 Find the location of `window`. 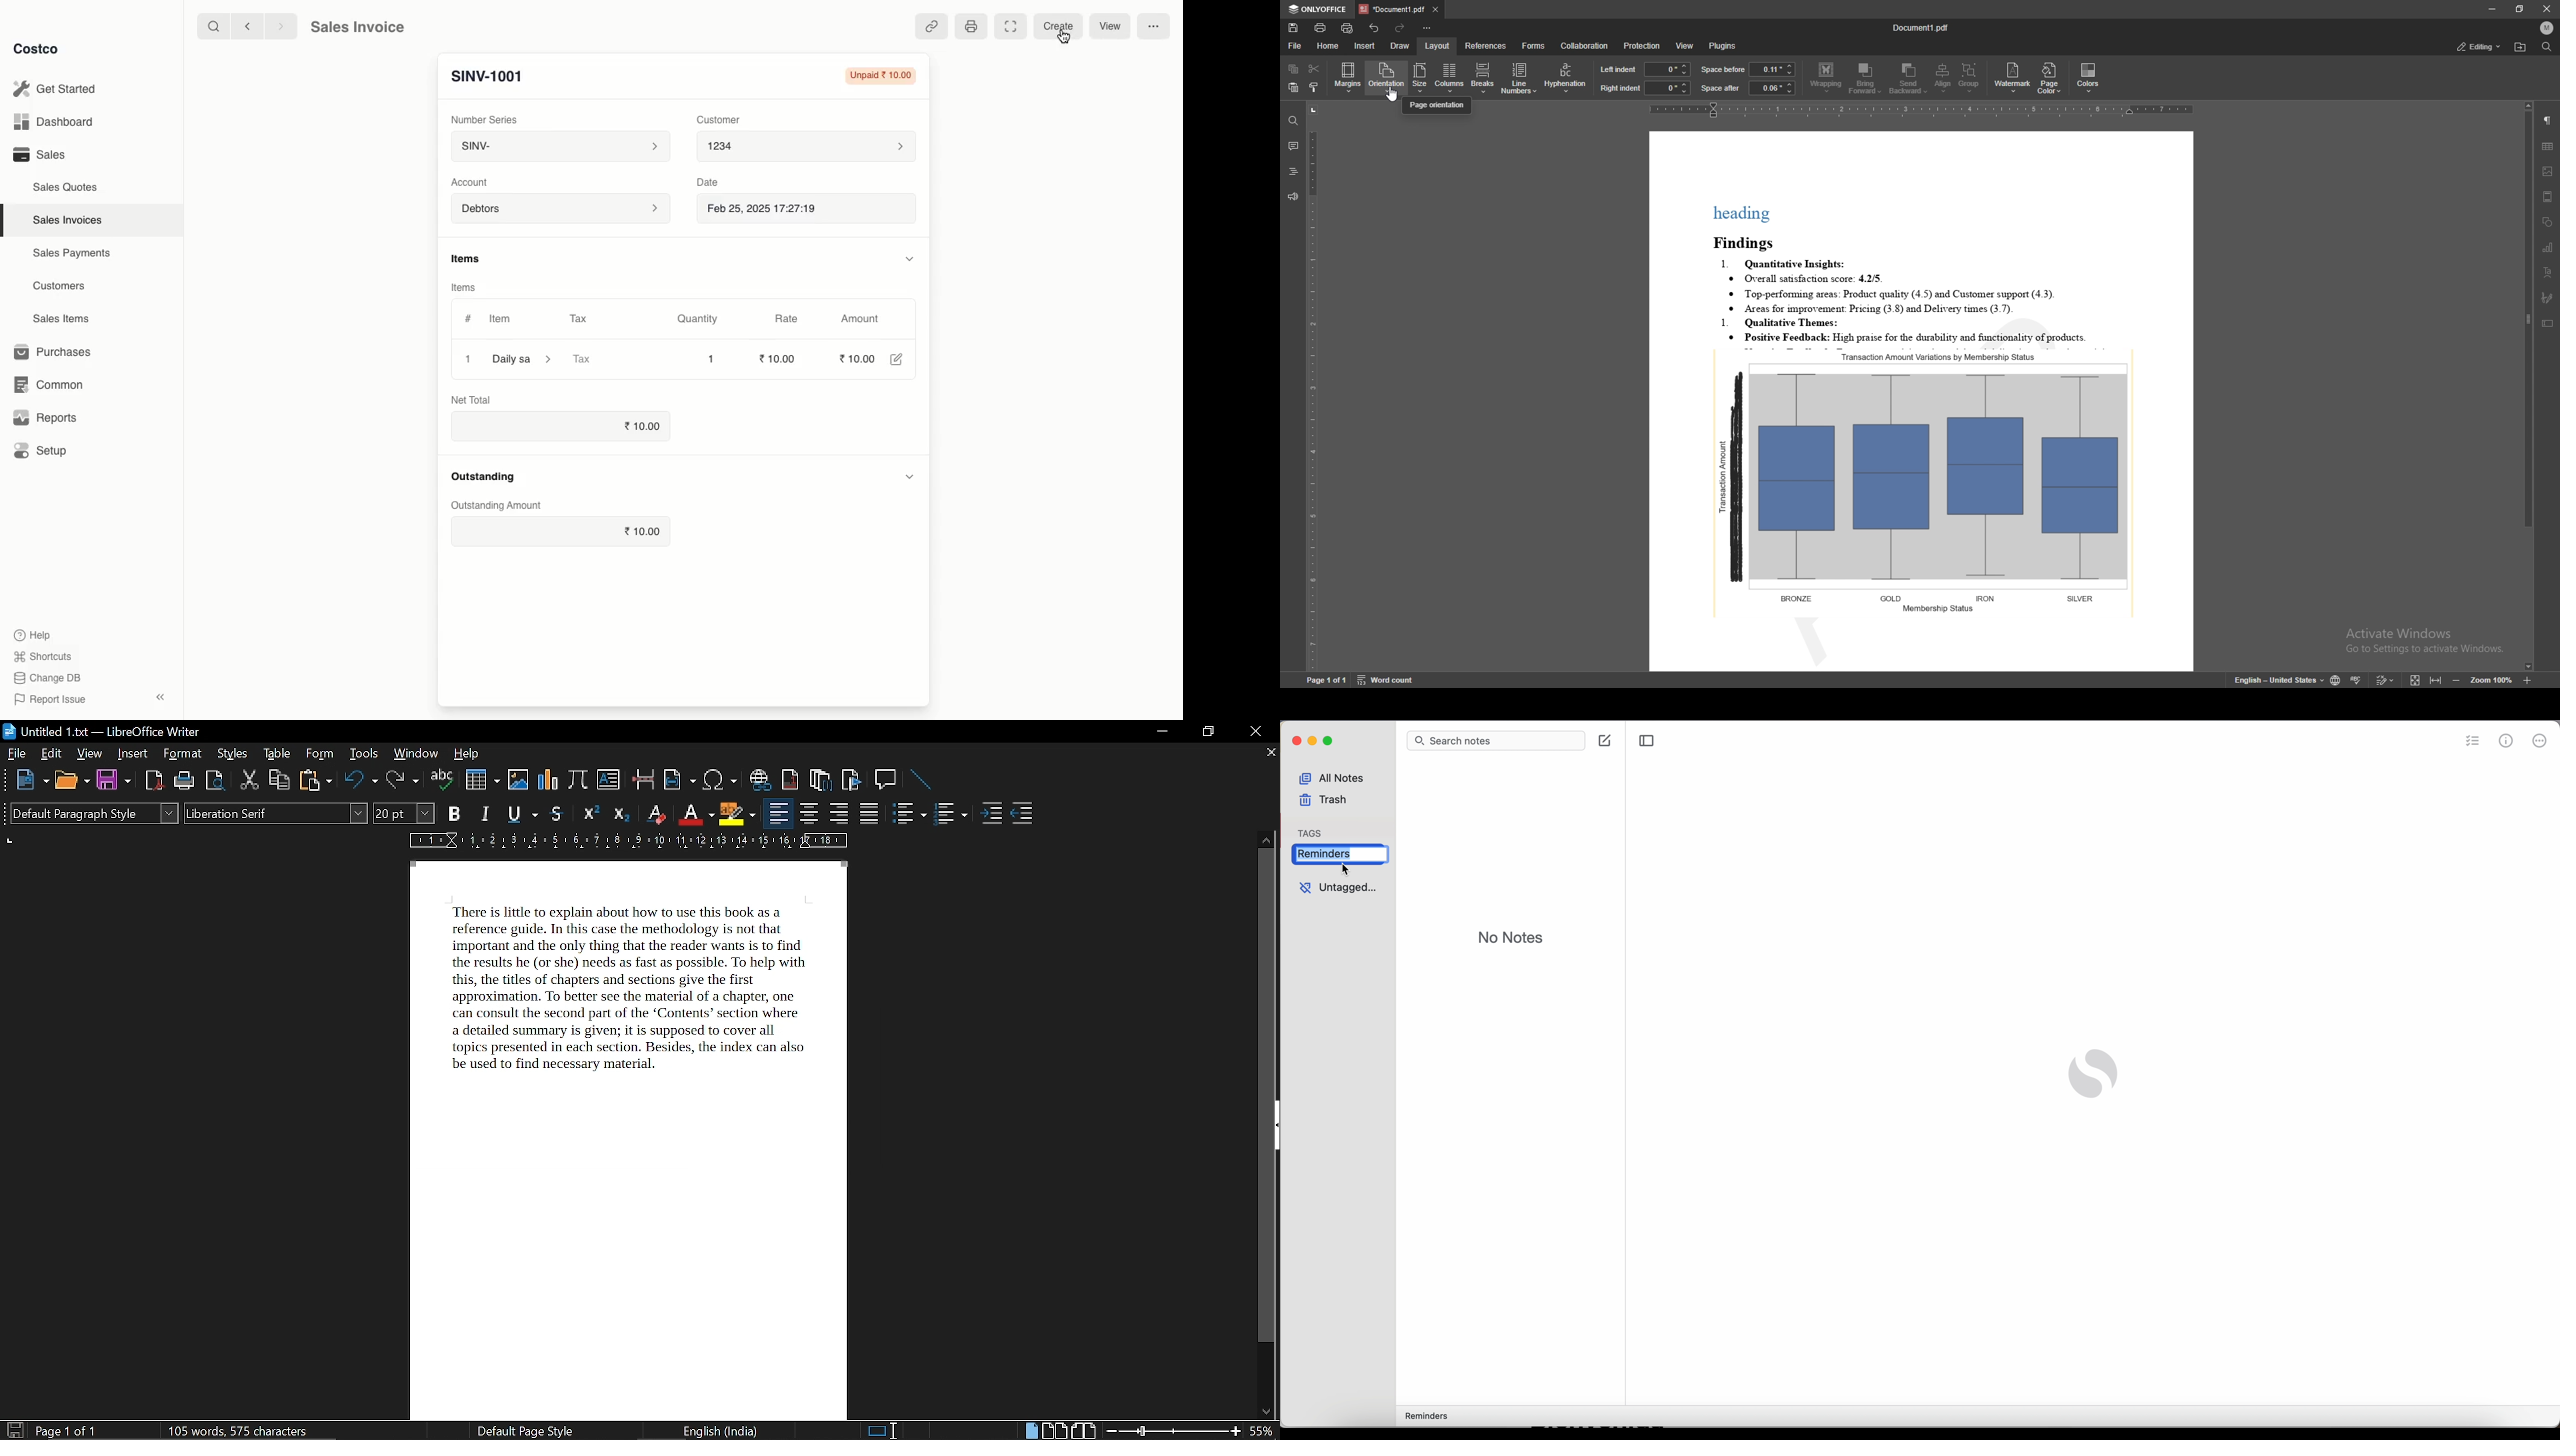

window is located at coordinates (416, 754).